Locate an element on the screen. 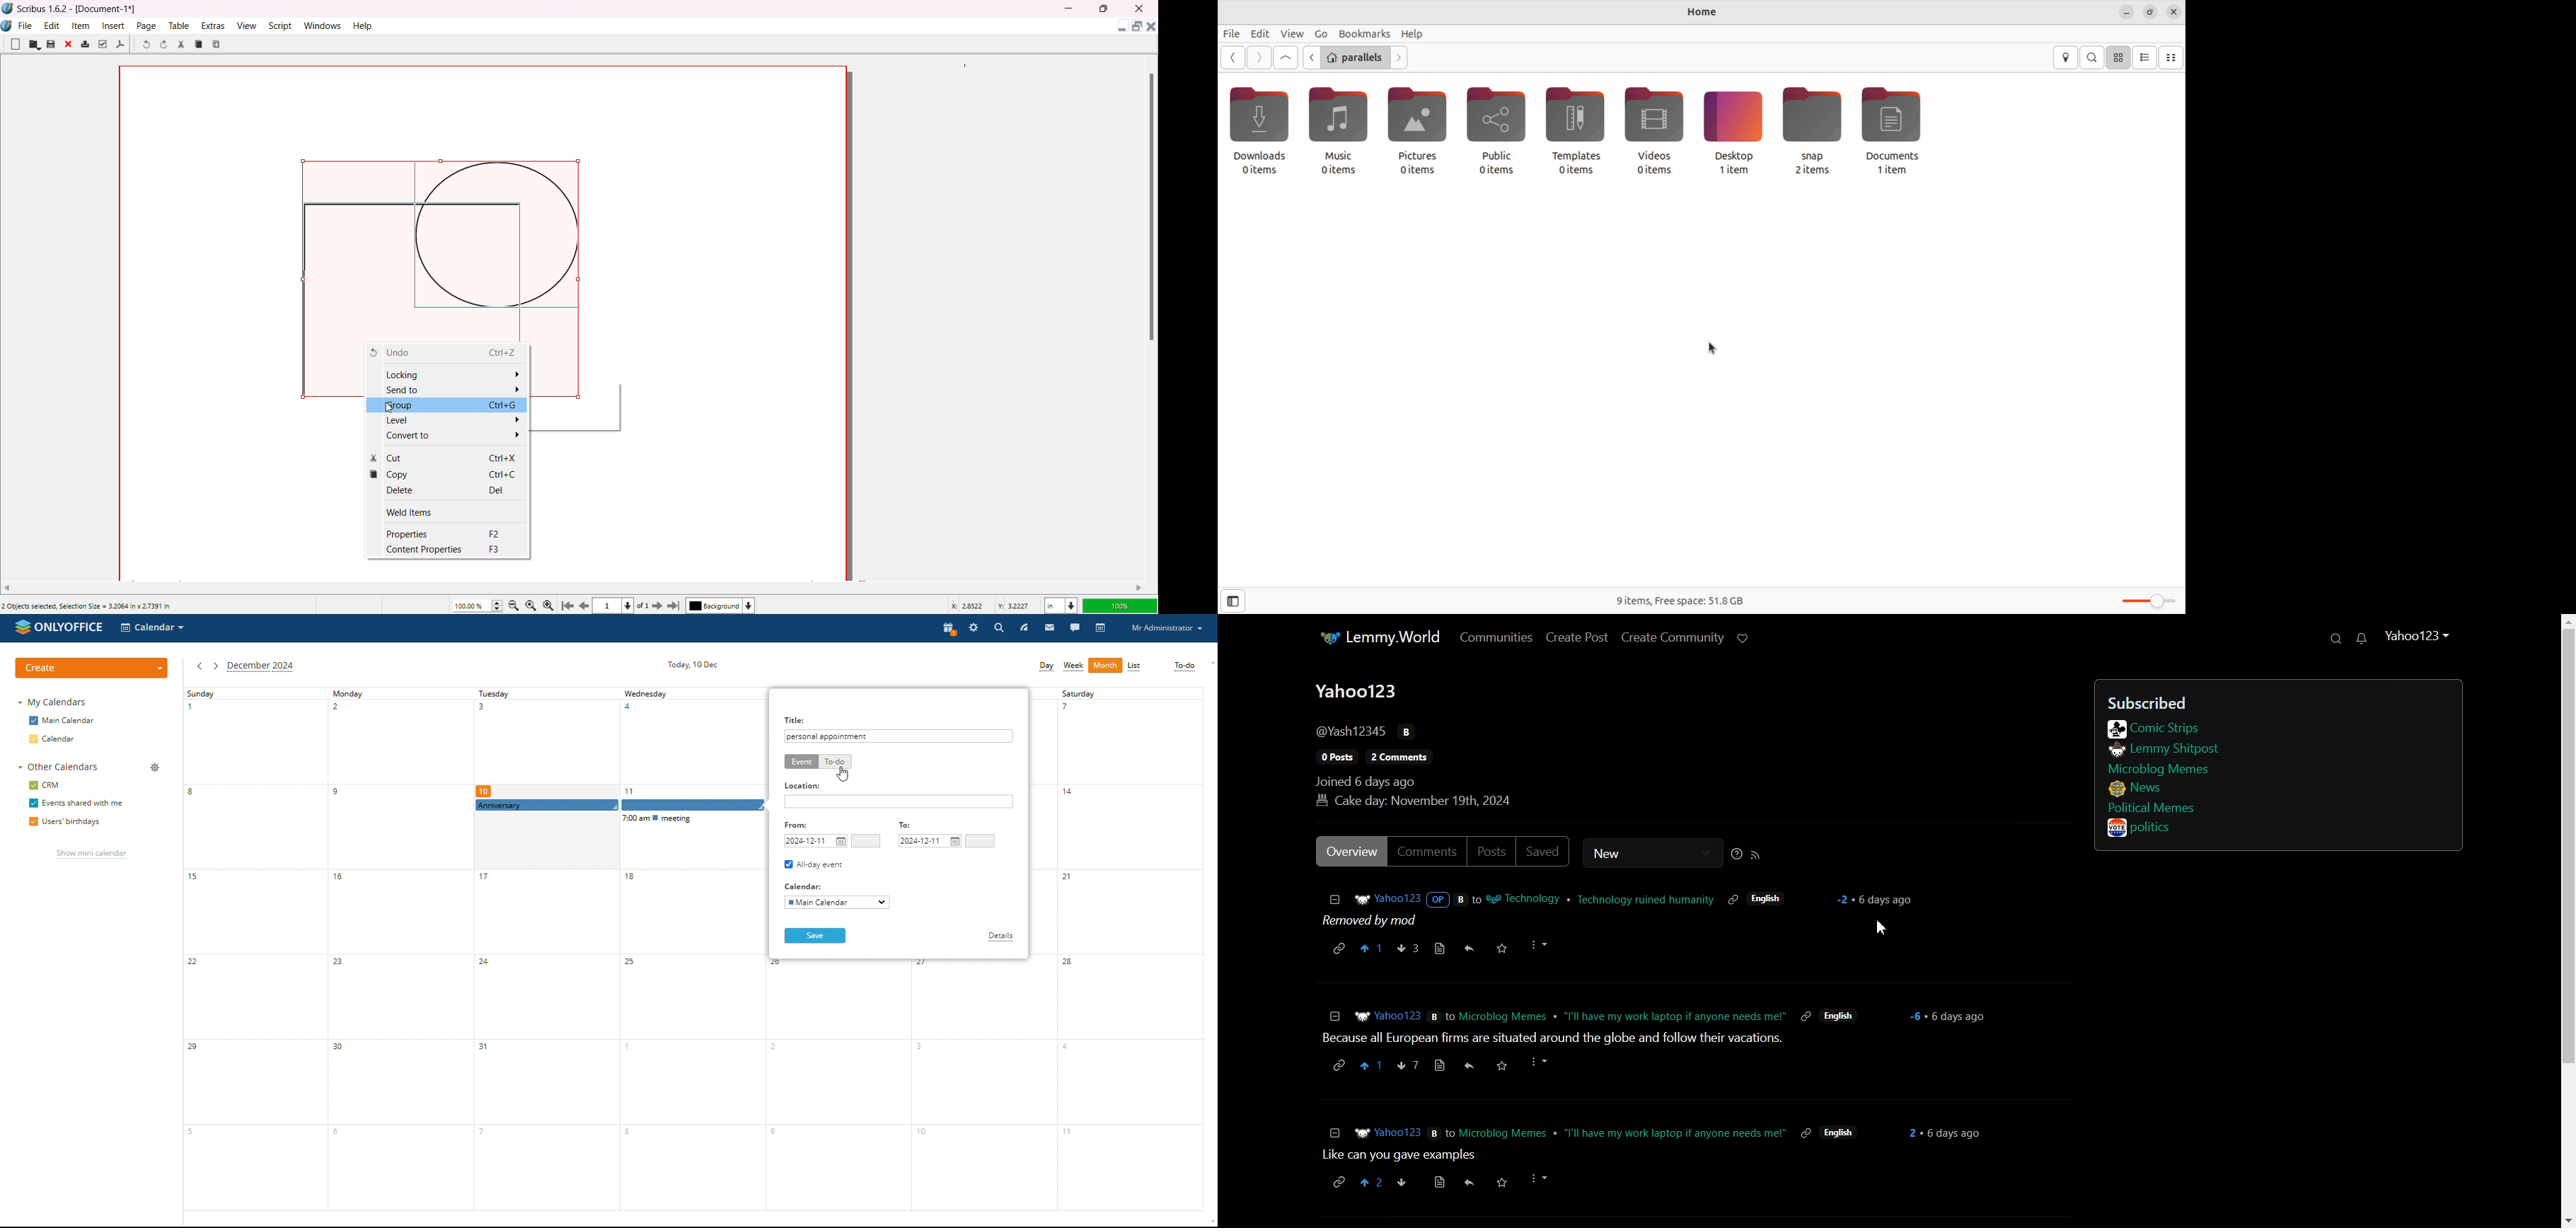 Image resolution: width=2576 pixels, height=1232 pixels. 2 Objects selected, Selection Size = 3.2064 in x 2.7391 in is located at coordinates (87, 606).